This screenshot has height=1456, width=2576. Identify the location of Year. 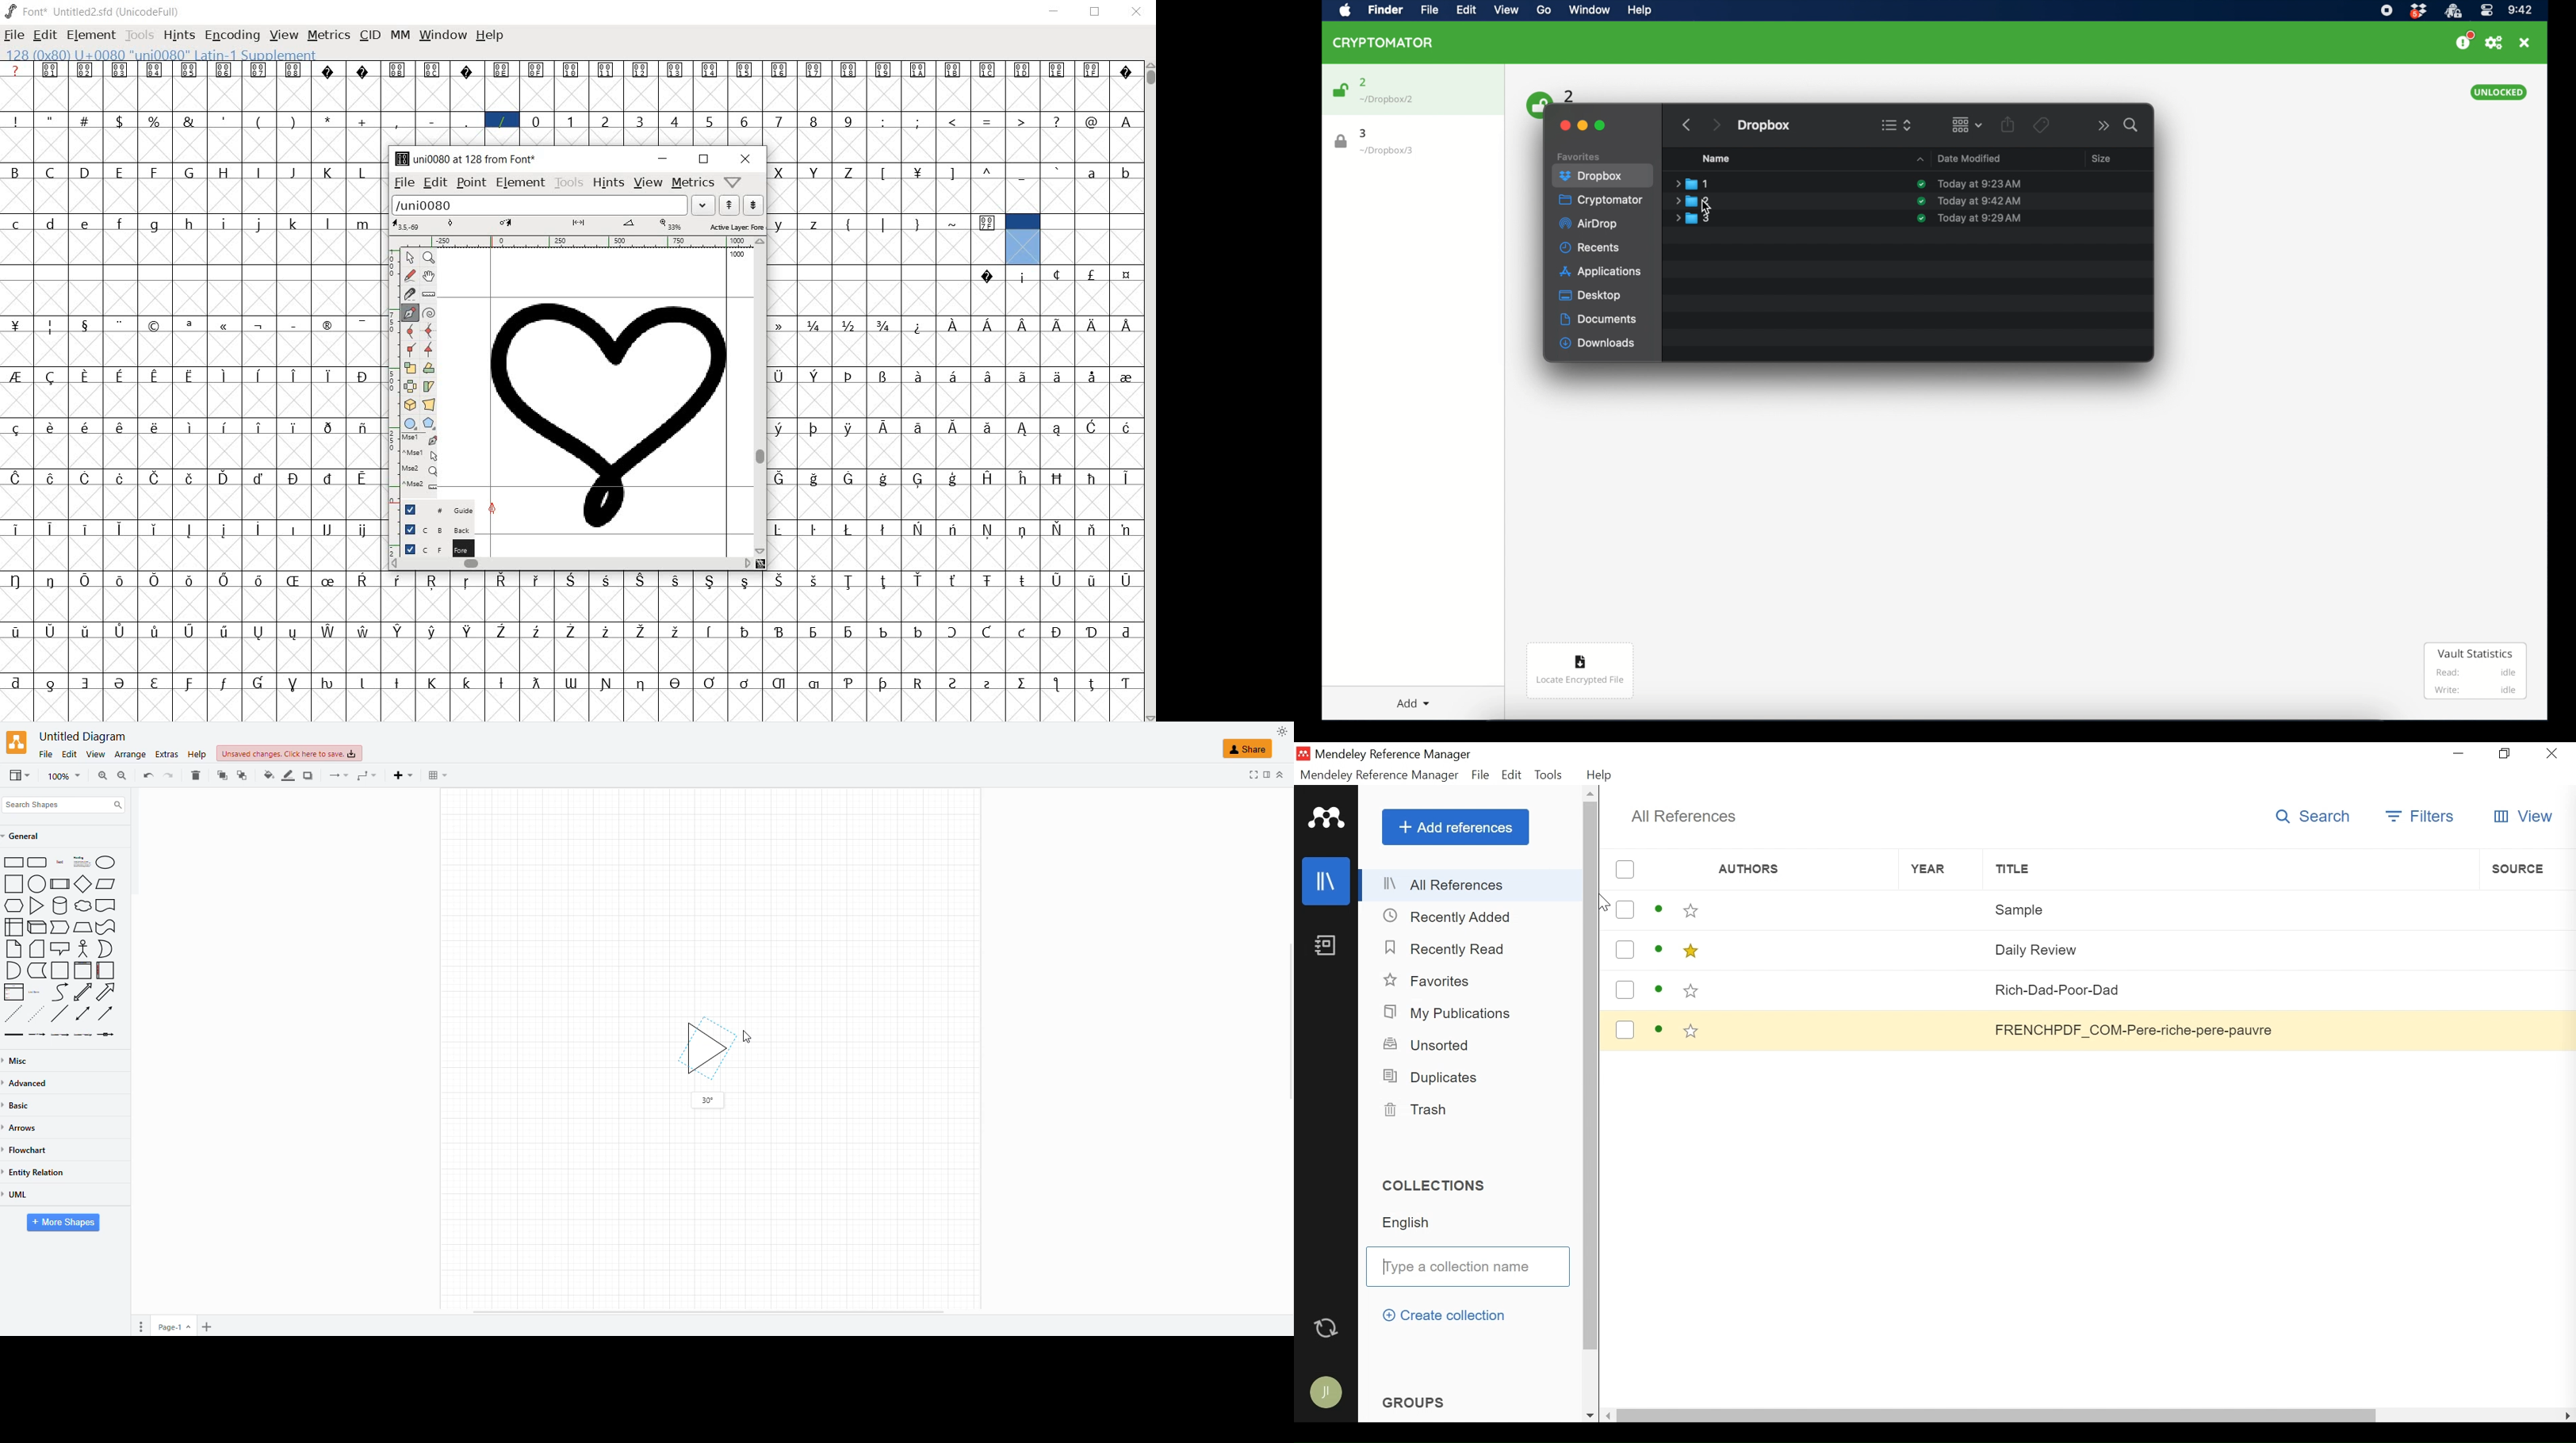
(1941, 869).